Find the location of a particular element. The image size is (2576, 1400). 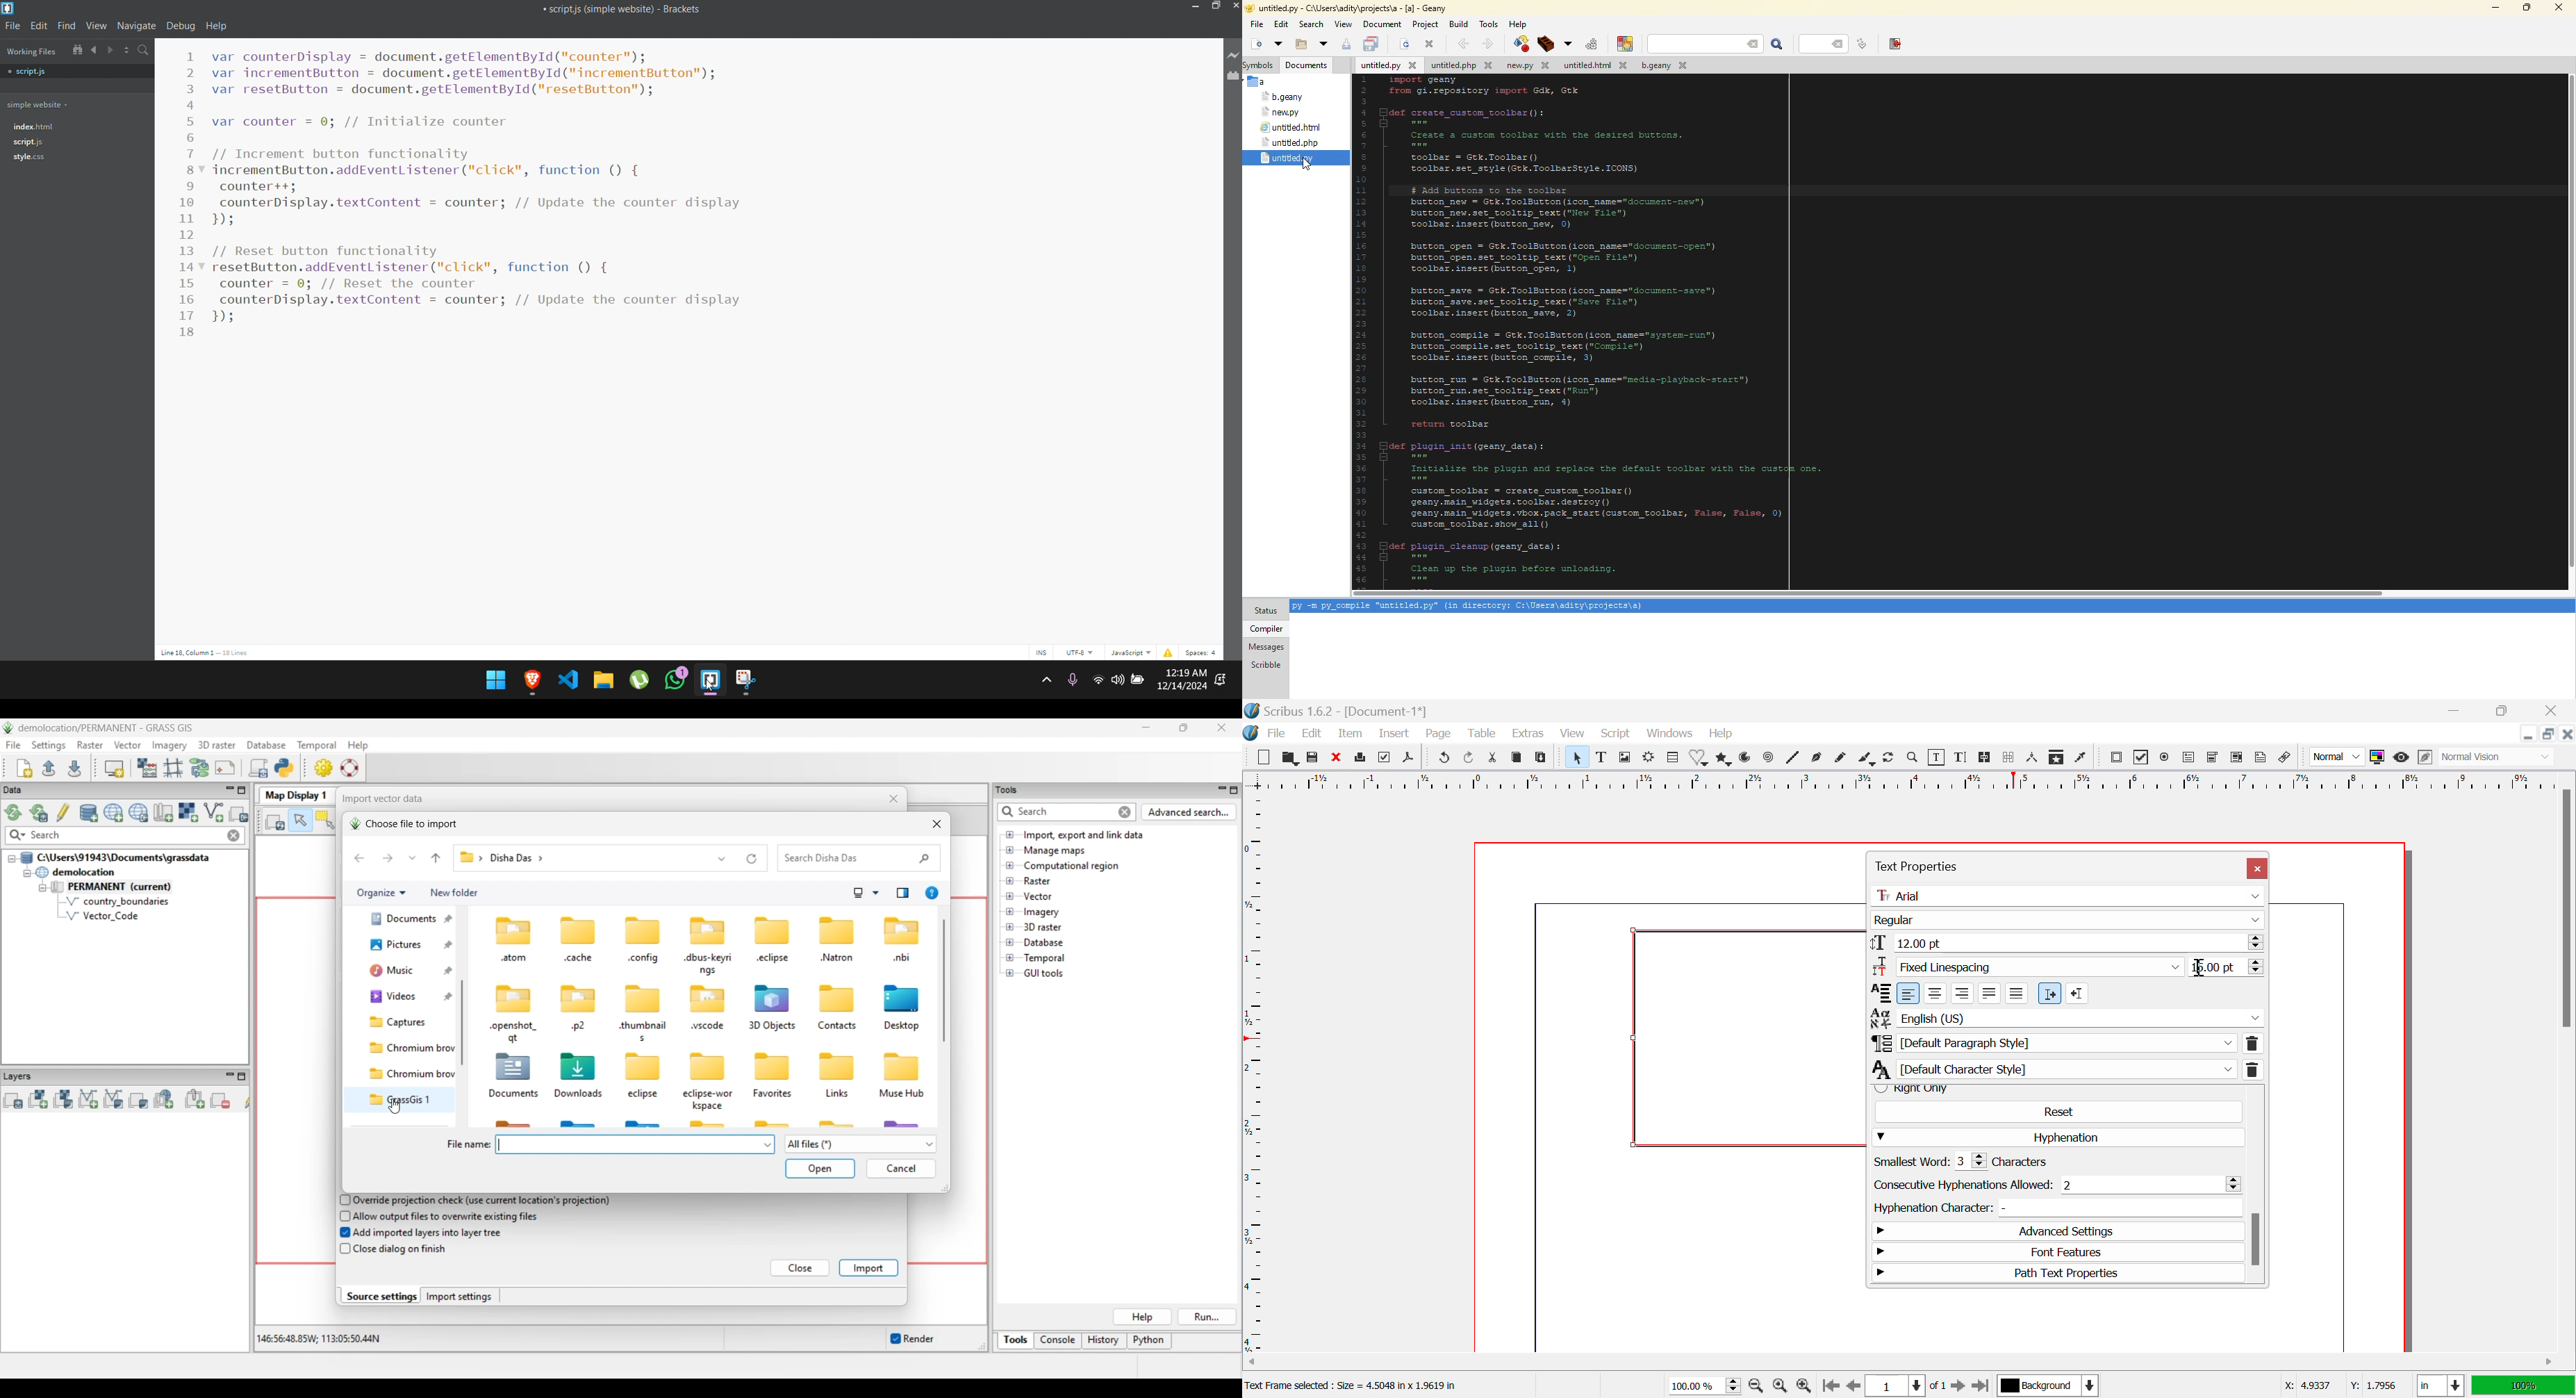

Spiral is located at coordinates (1767, 760).